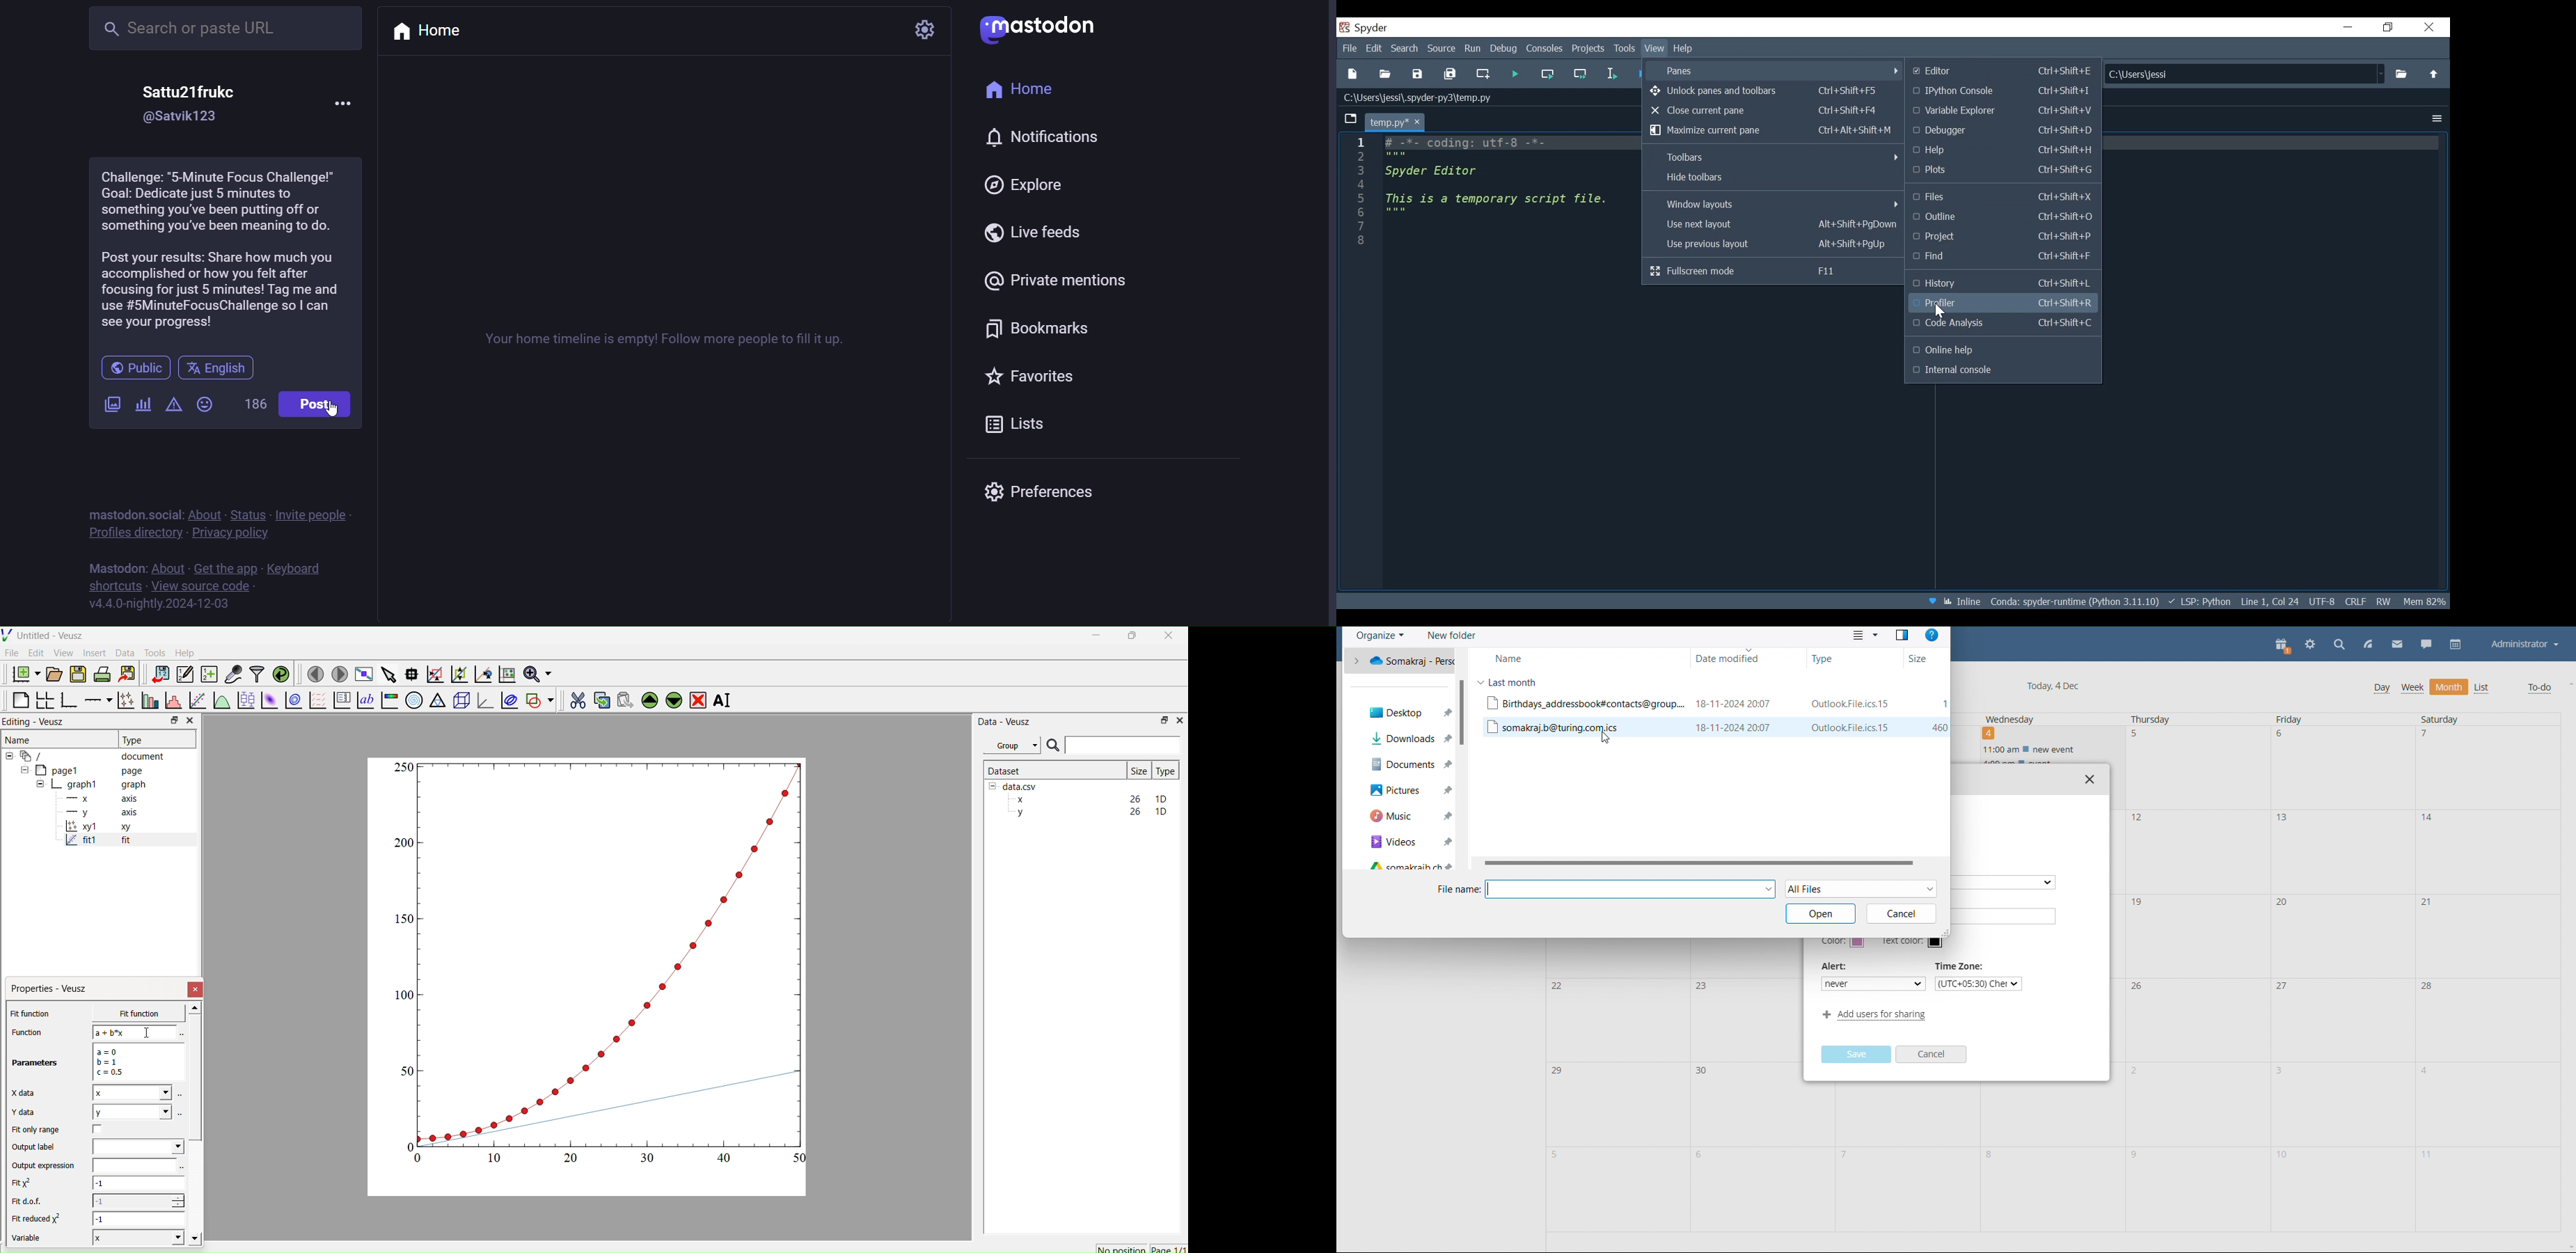 The image size is (2576, 1260). What do you see at coordinates (143, 404) in the screenshot?
I see `poll` at bounding box center [143, 404].